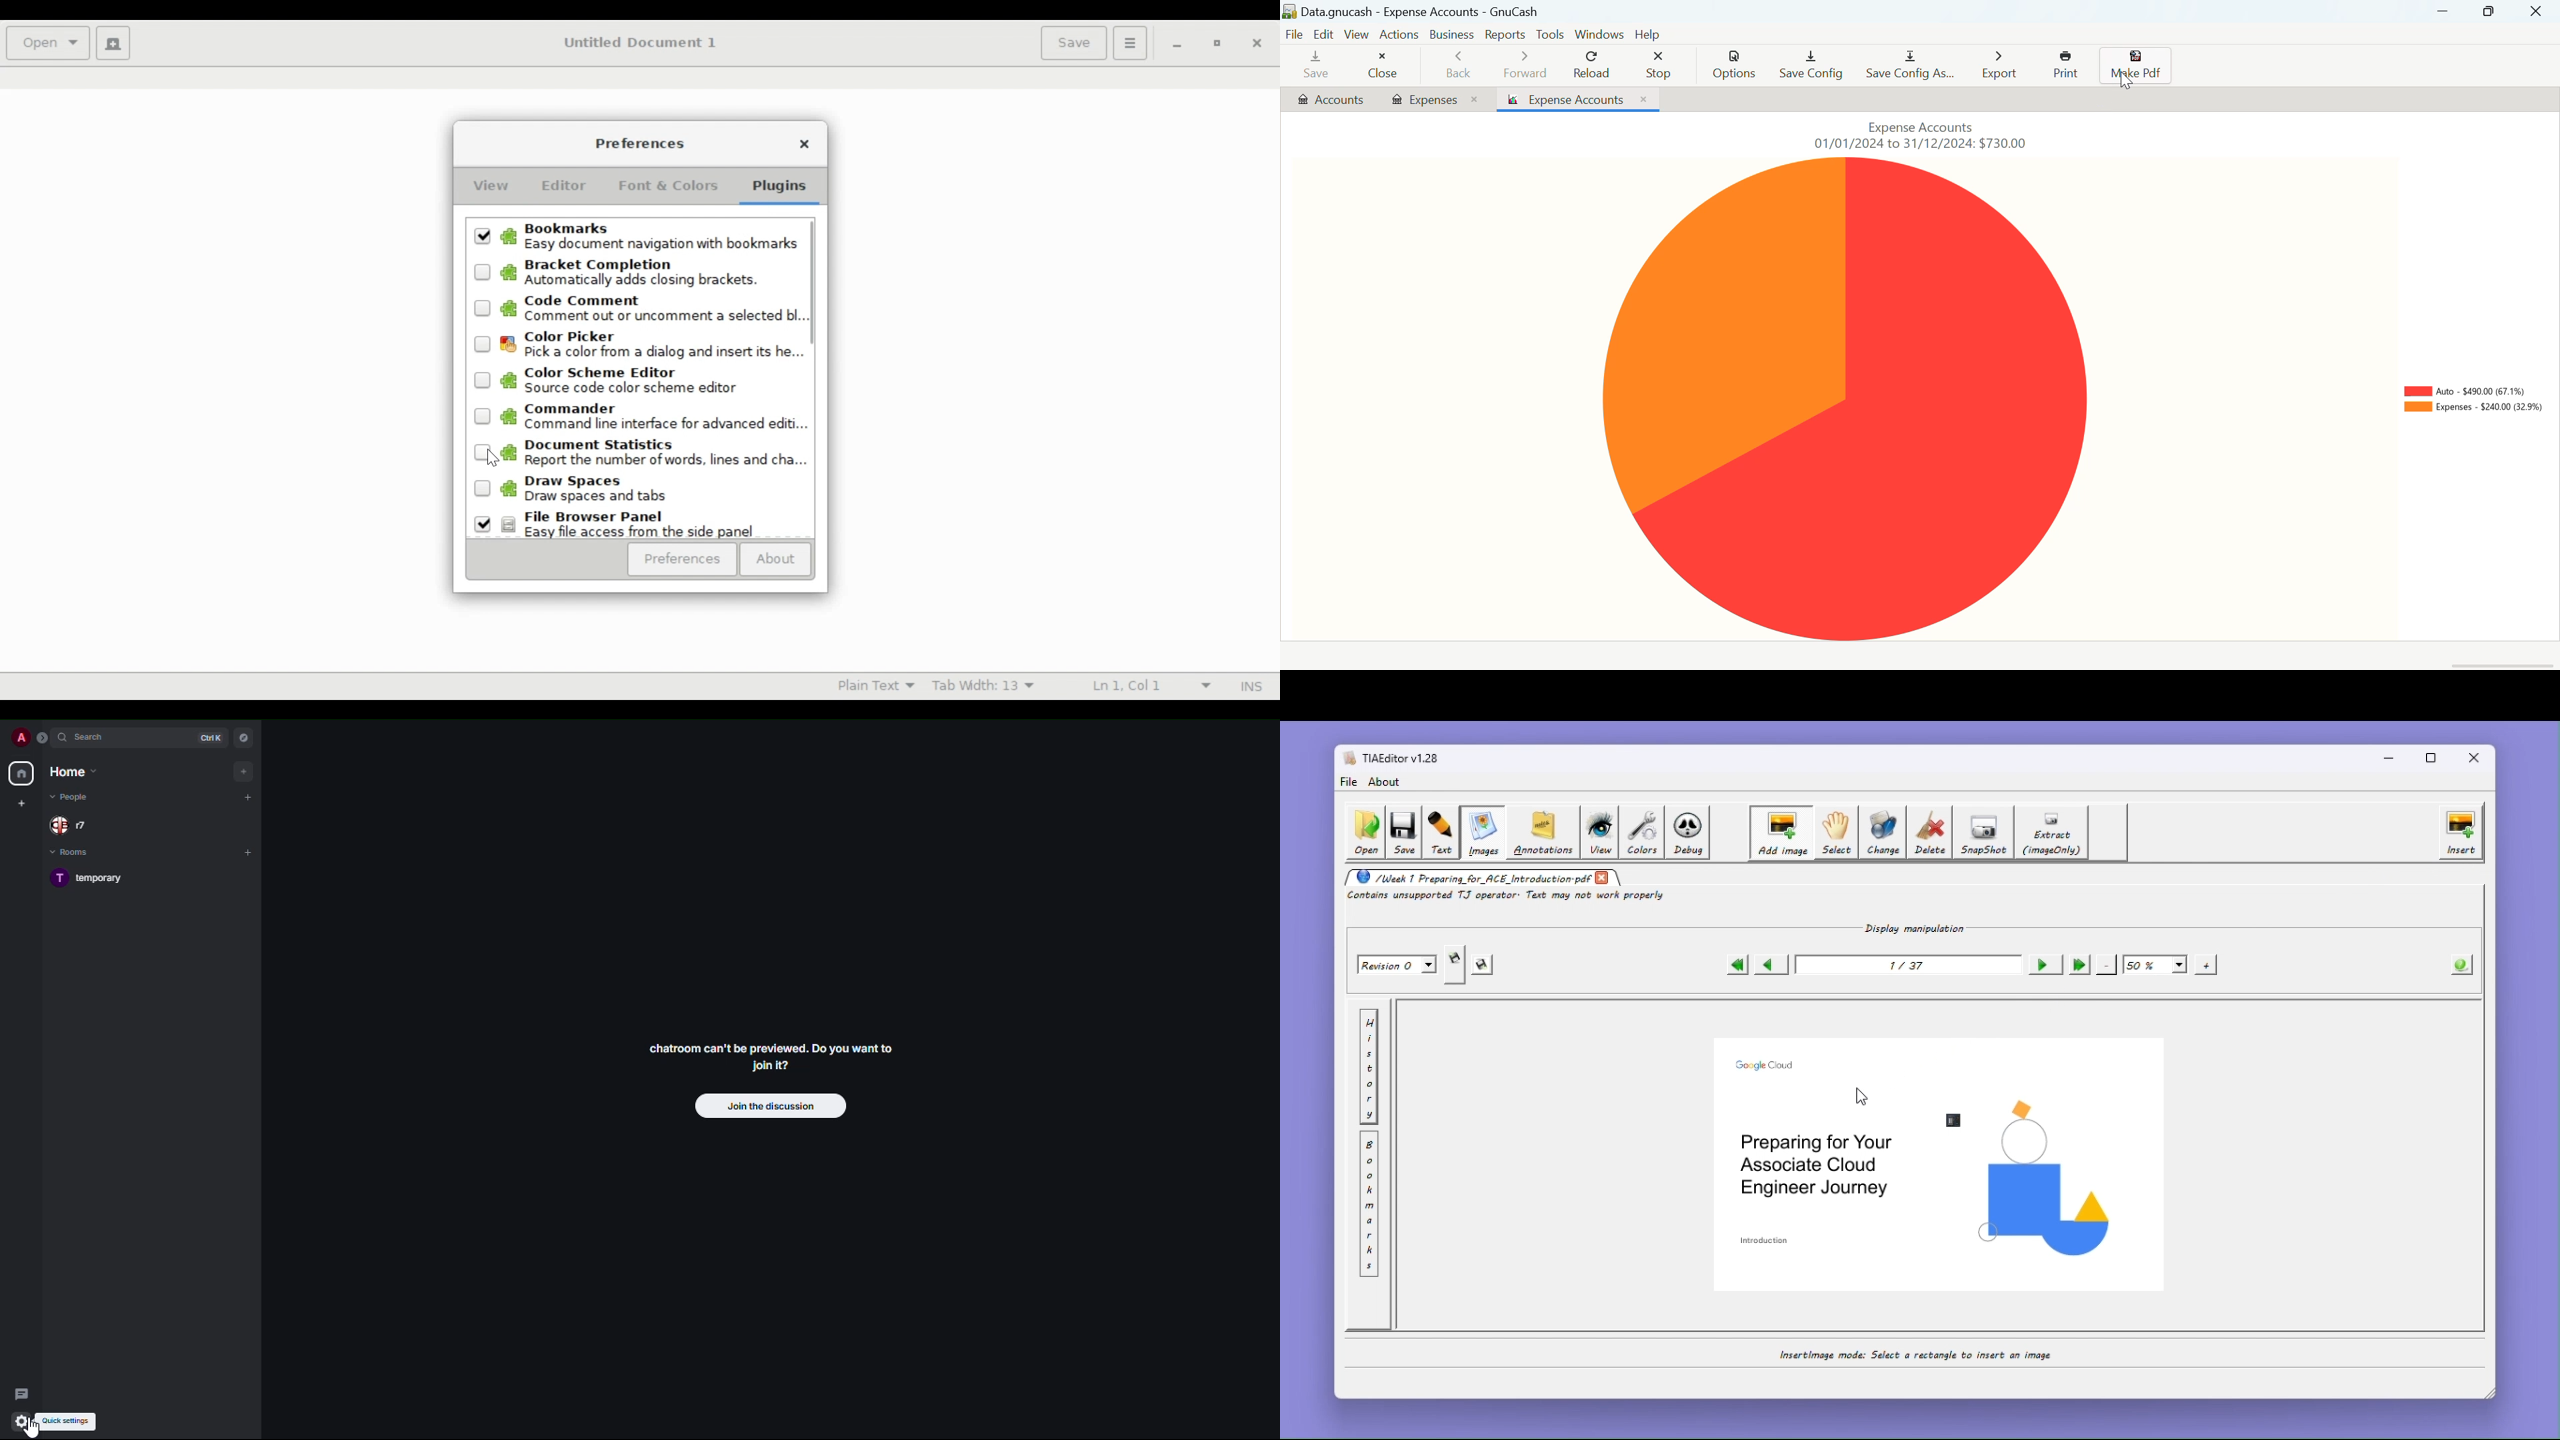 Image resolution: width=2576 pixels, height=1456 pixels. What do you see at coordinates (1895, 400) in the screenshot?
I see `Piechart Visual Representation` at bounding box center [1895, 400].